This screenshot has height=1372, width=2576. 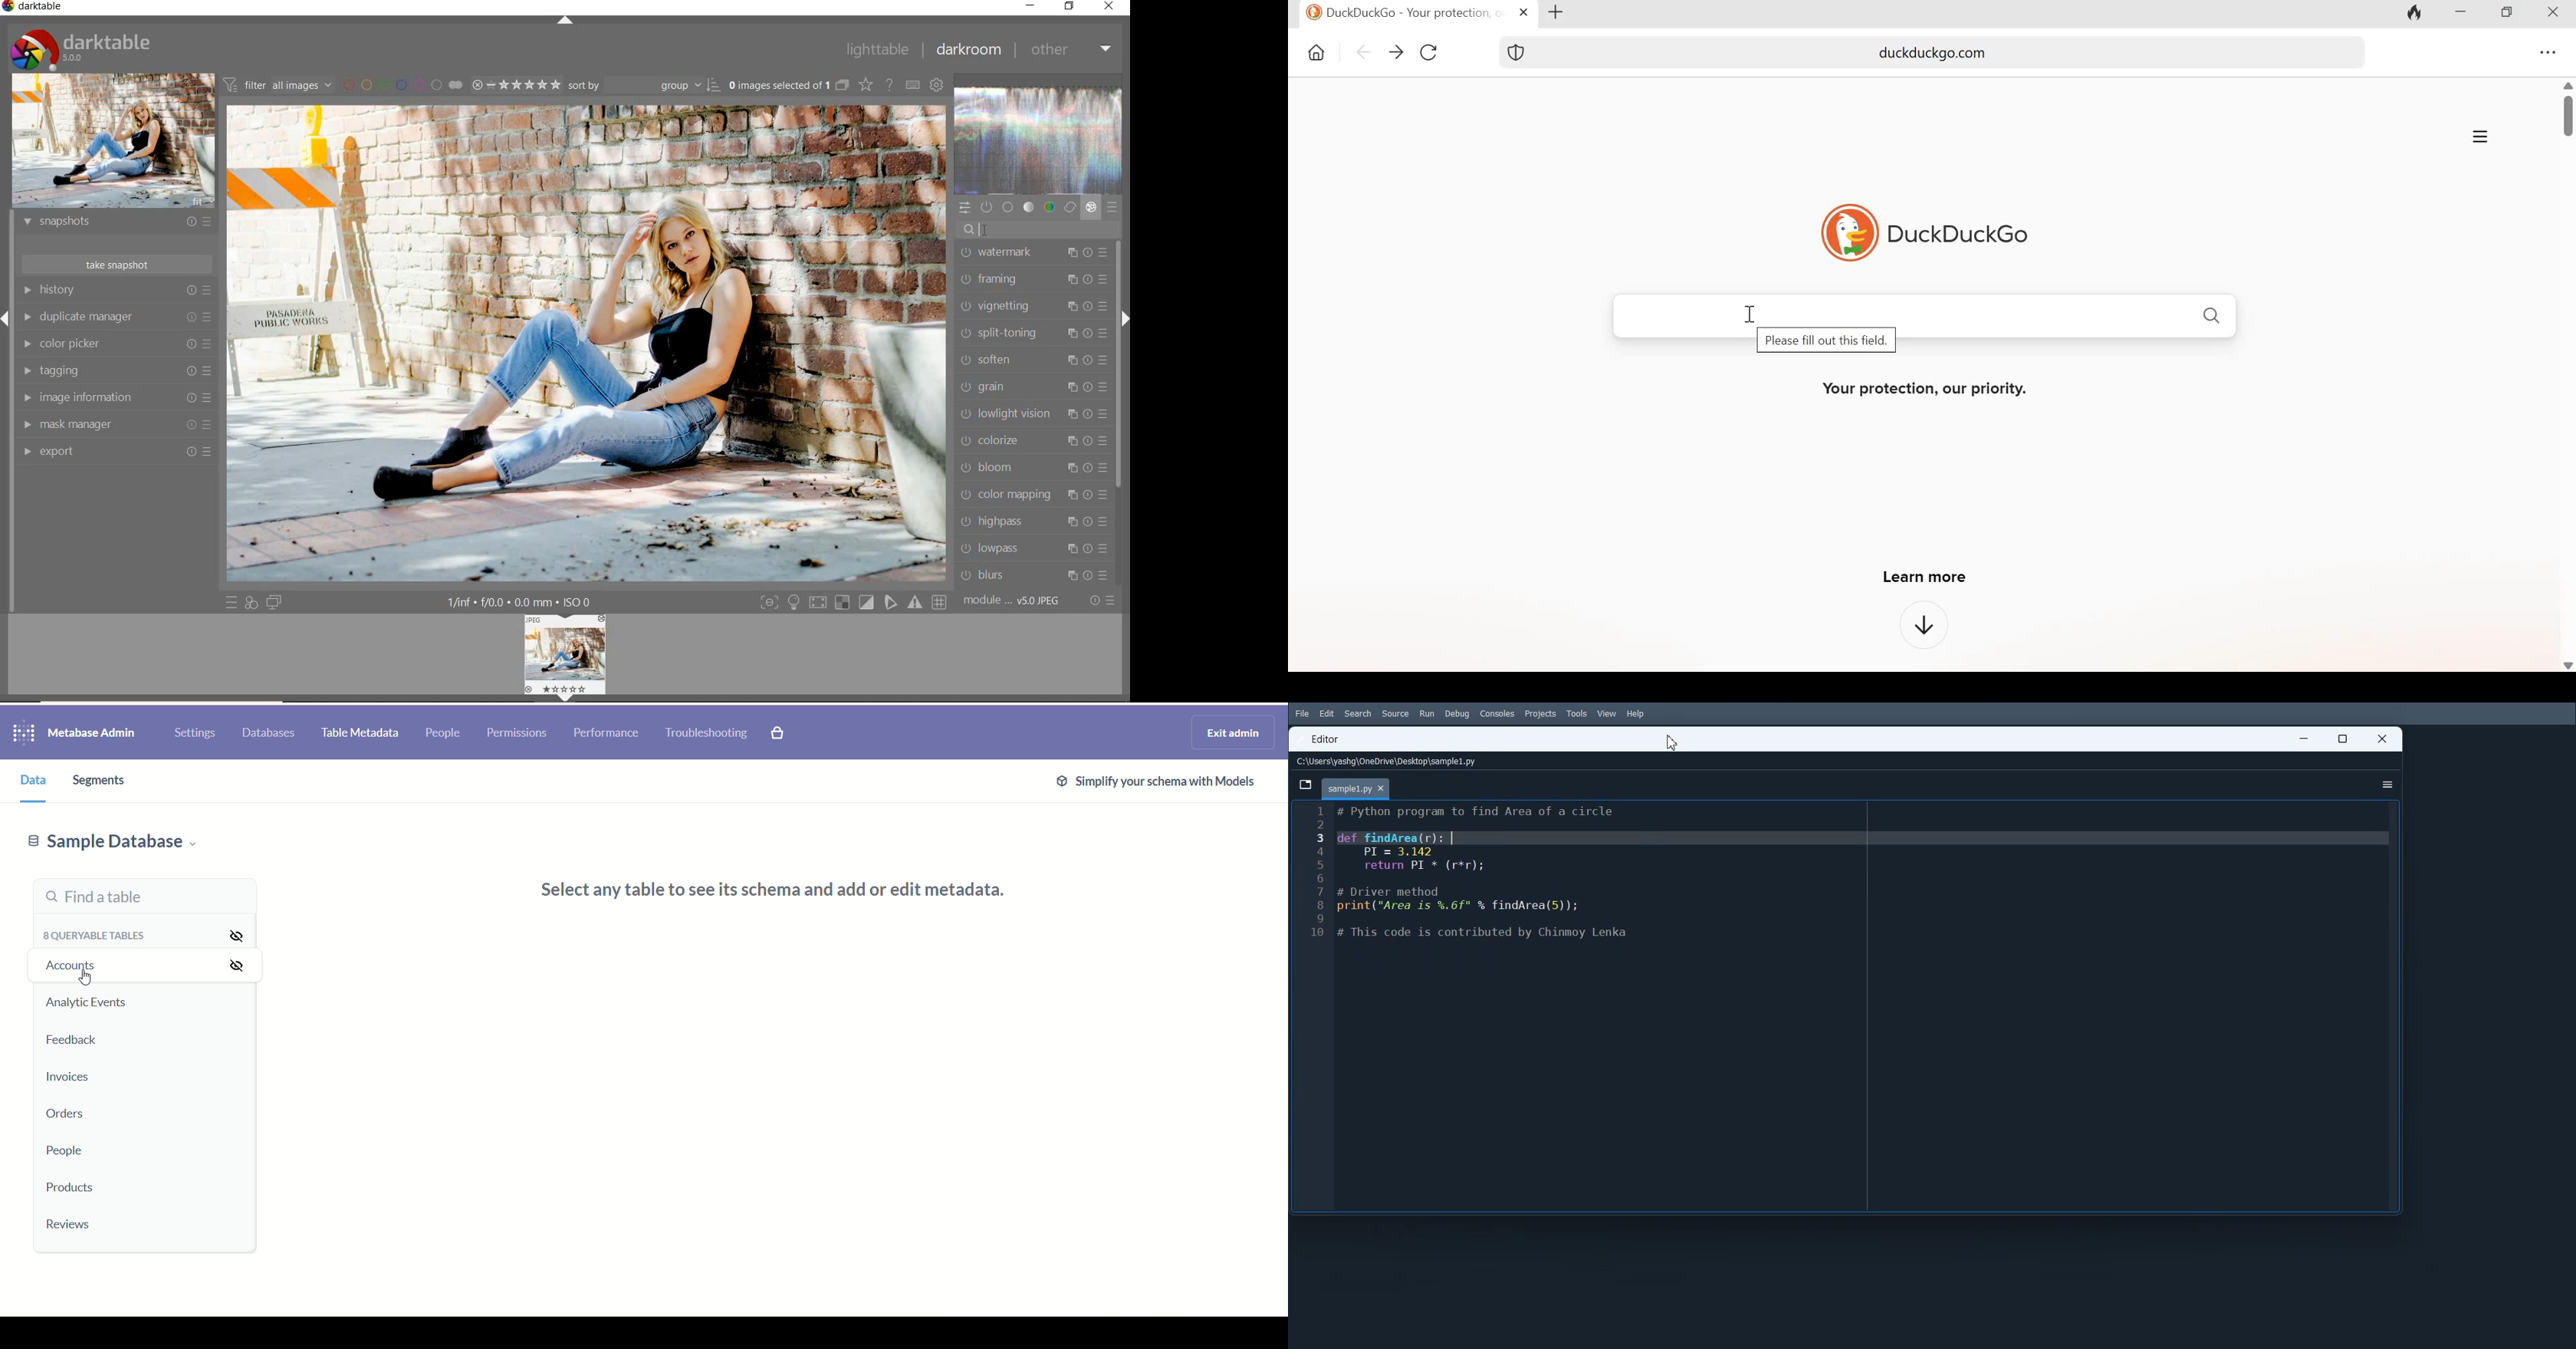 What do you see at coordinates (986, 230) in the screenshot?
I see `cursor` at bounding box center [986, 230].